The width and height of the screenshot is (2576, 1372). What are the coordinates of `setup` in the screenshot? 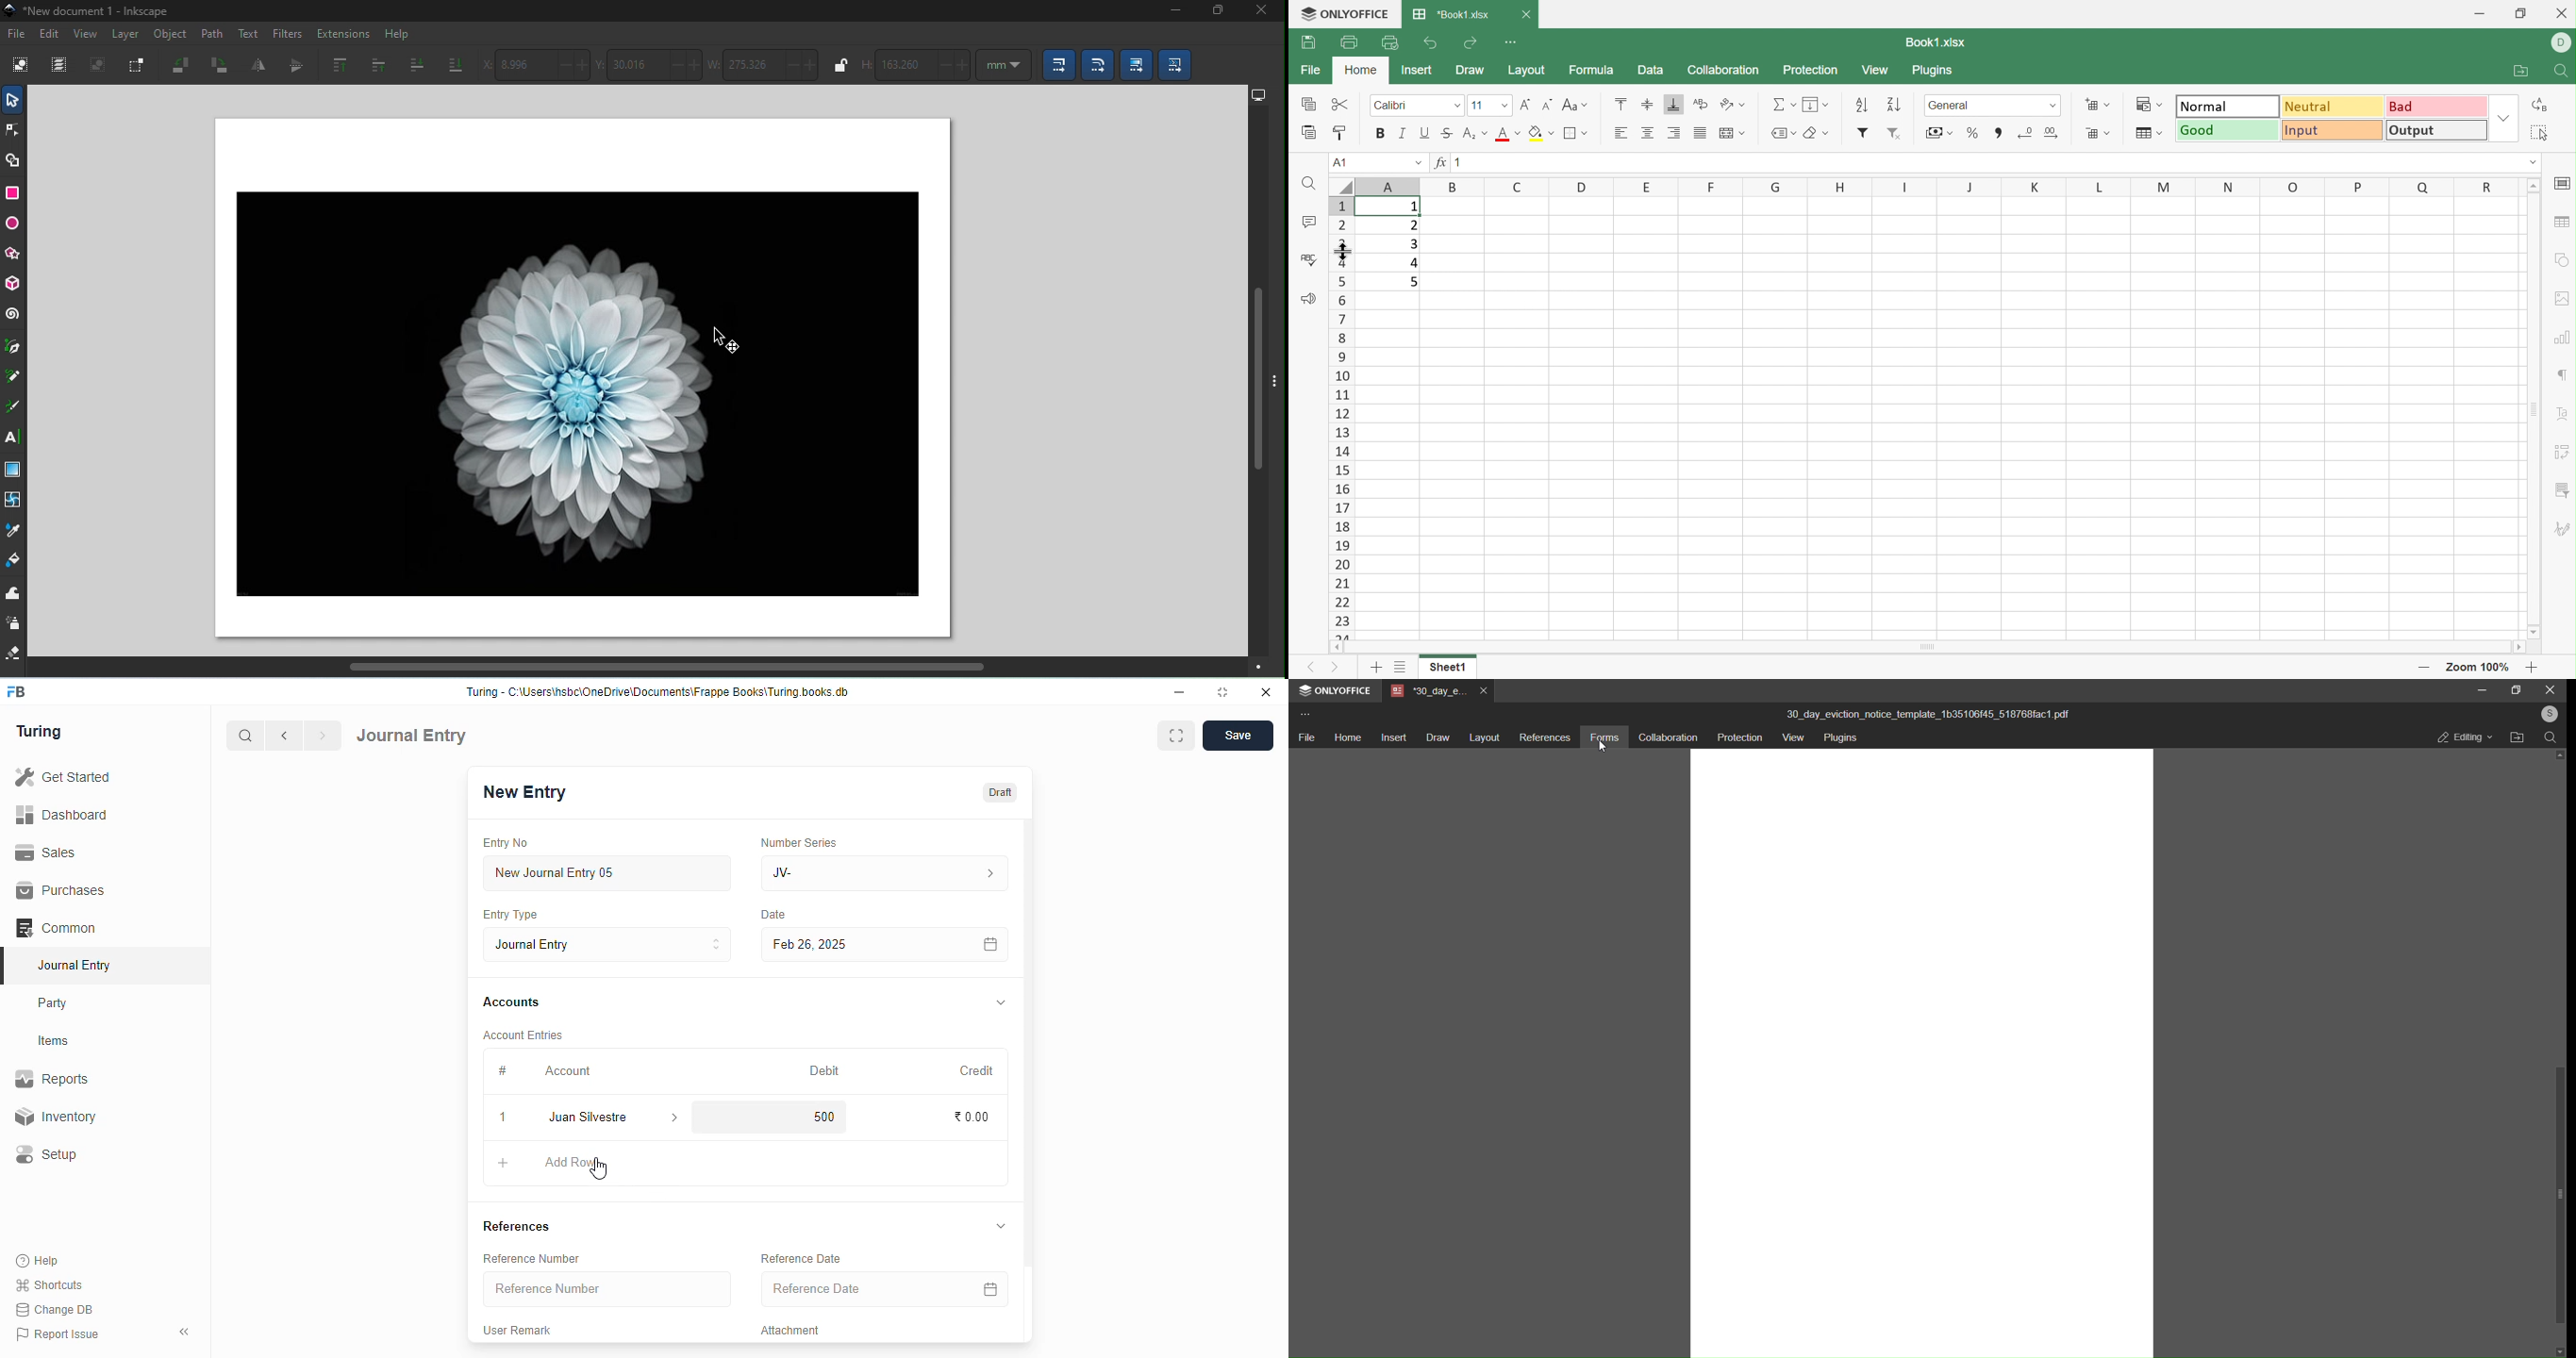 It's located at (48, 1155).